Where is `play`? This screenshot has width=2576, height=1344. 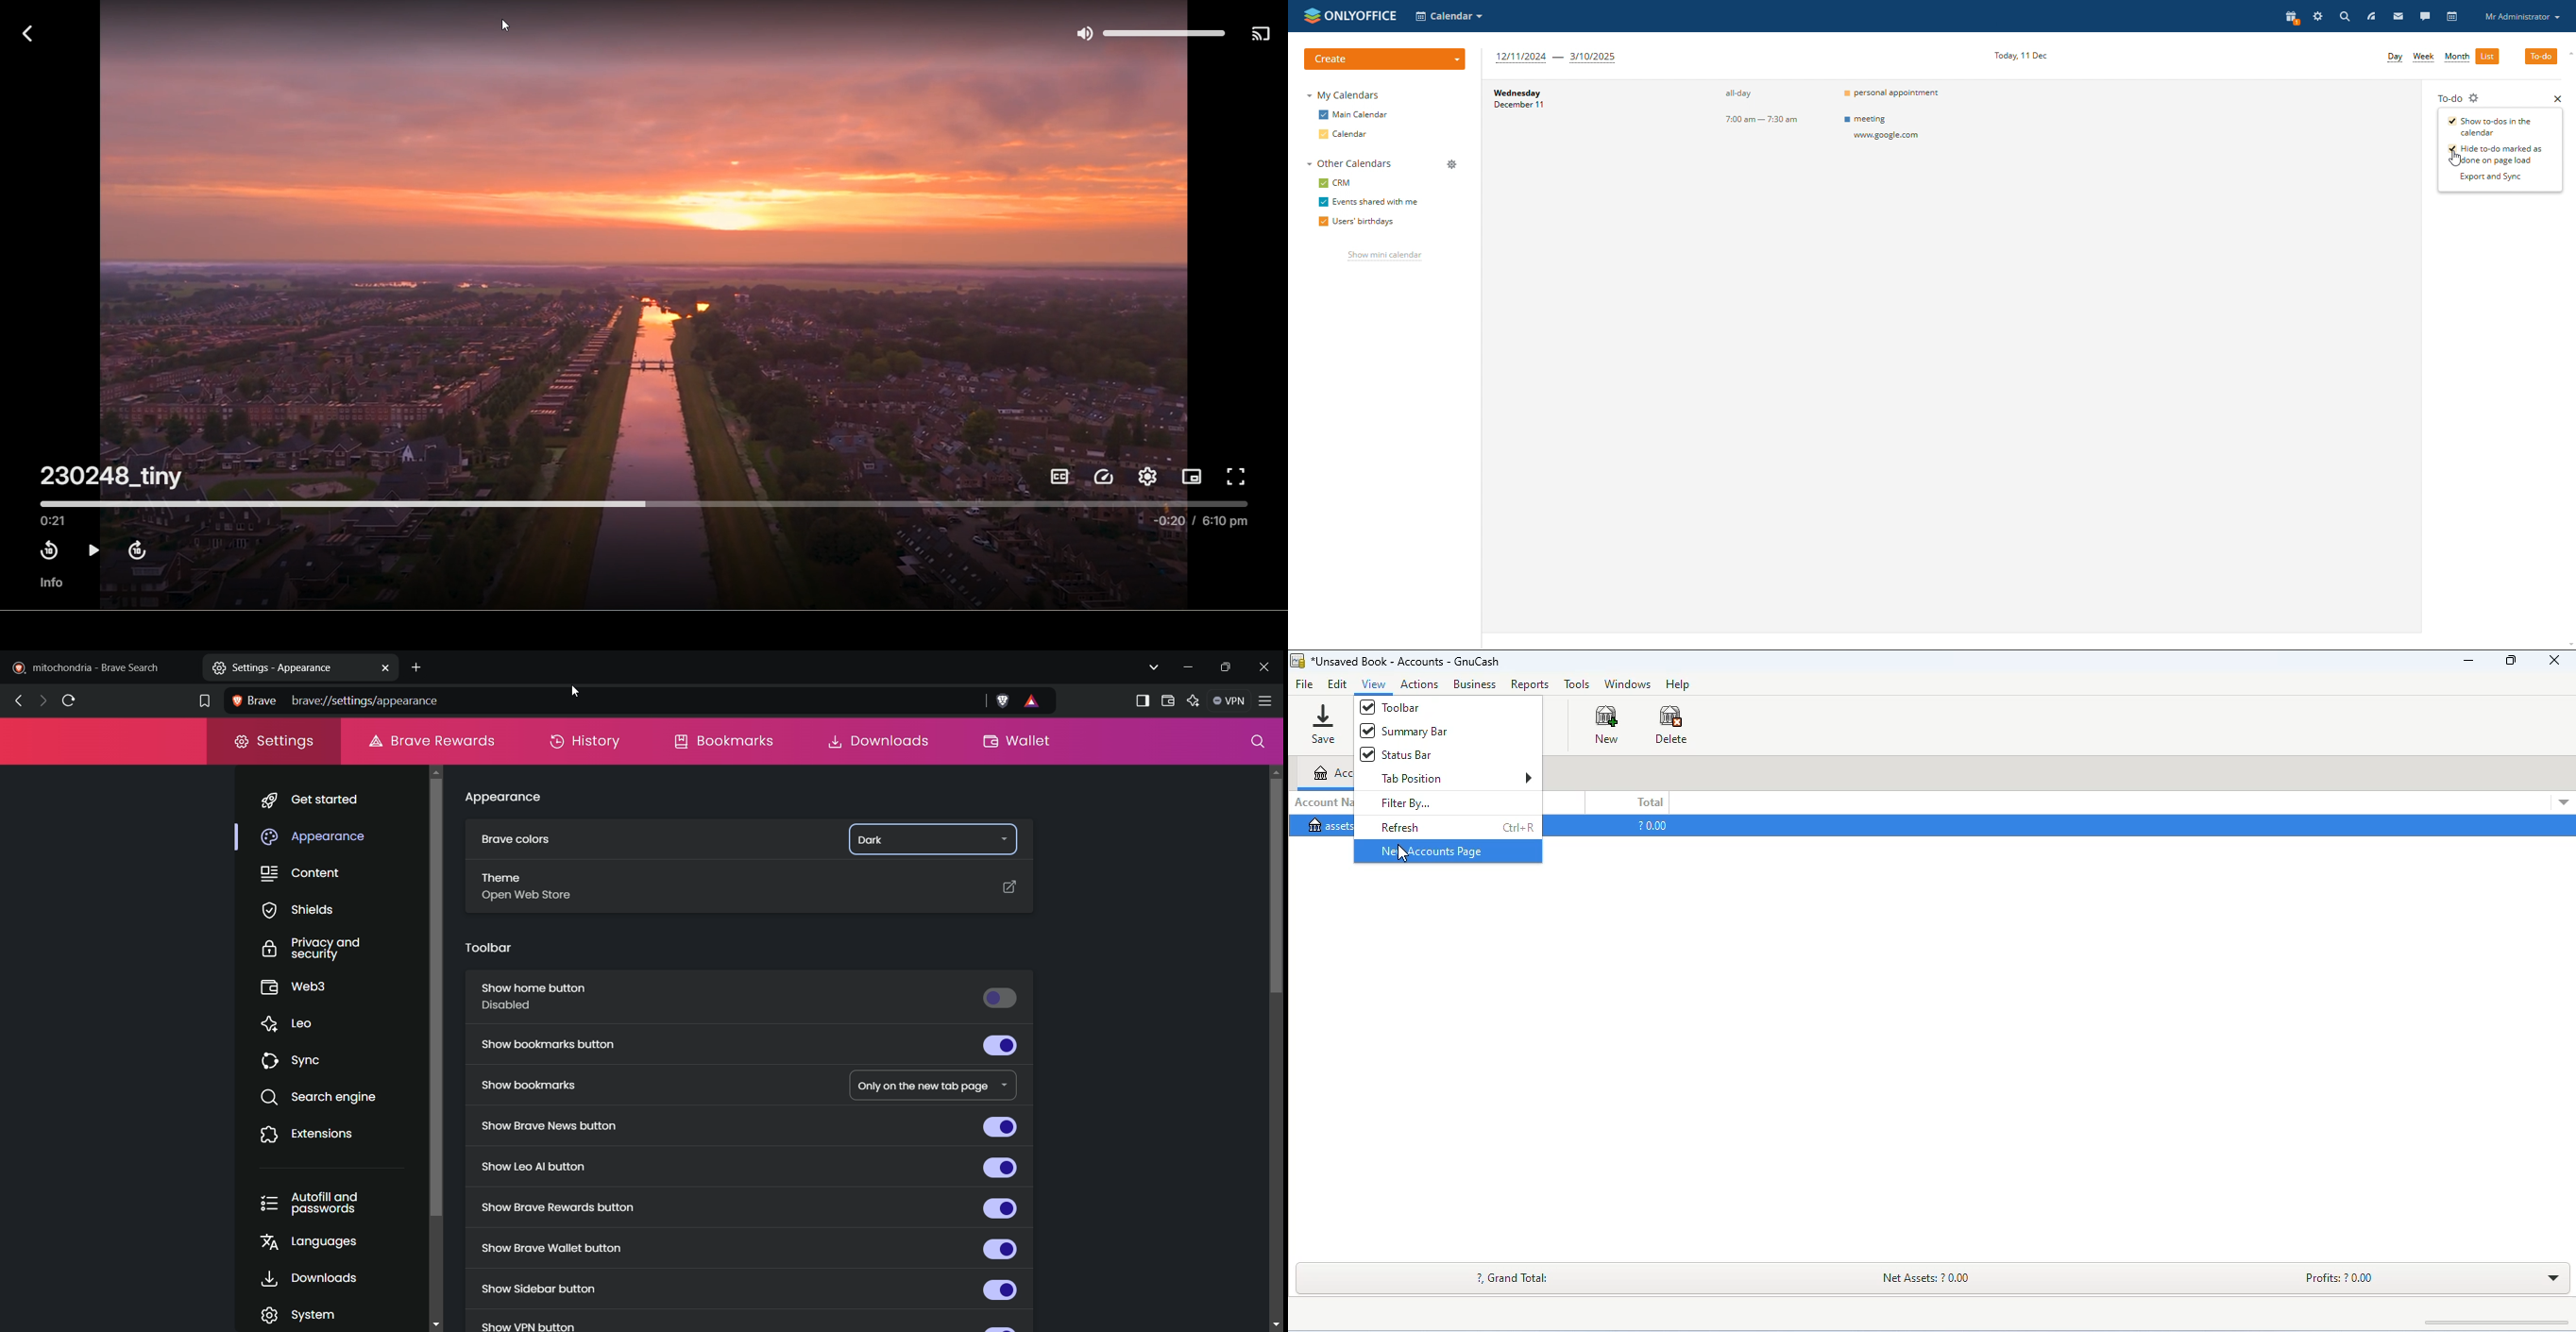
play is located at coordinates (91, 553).